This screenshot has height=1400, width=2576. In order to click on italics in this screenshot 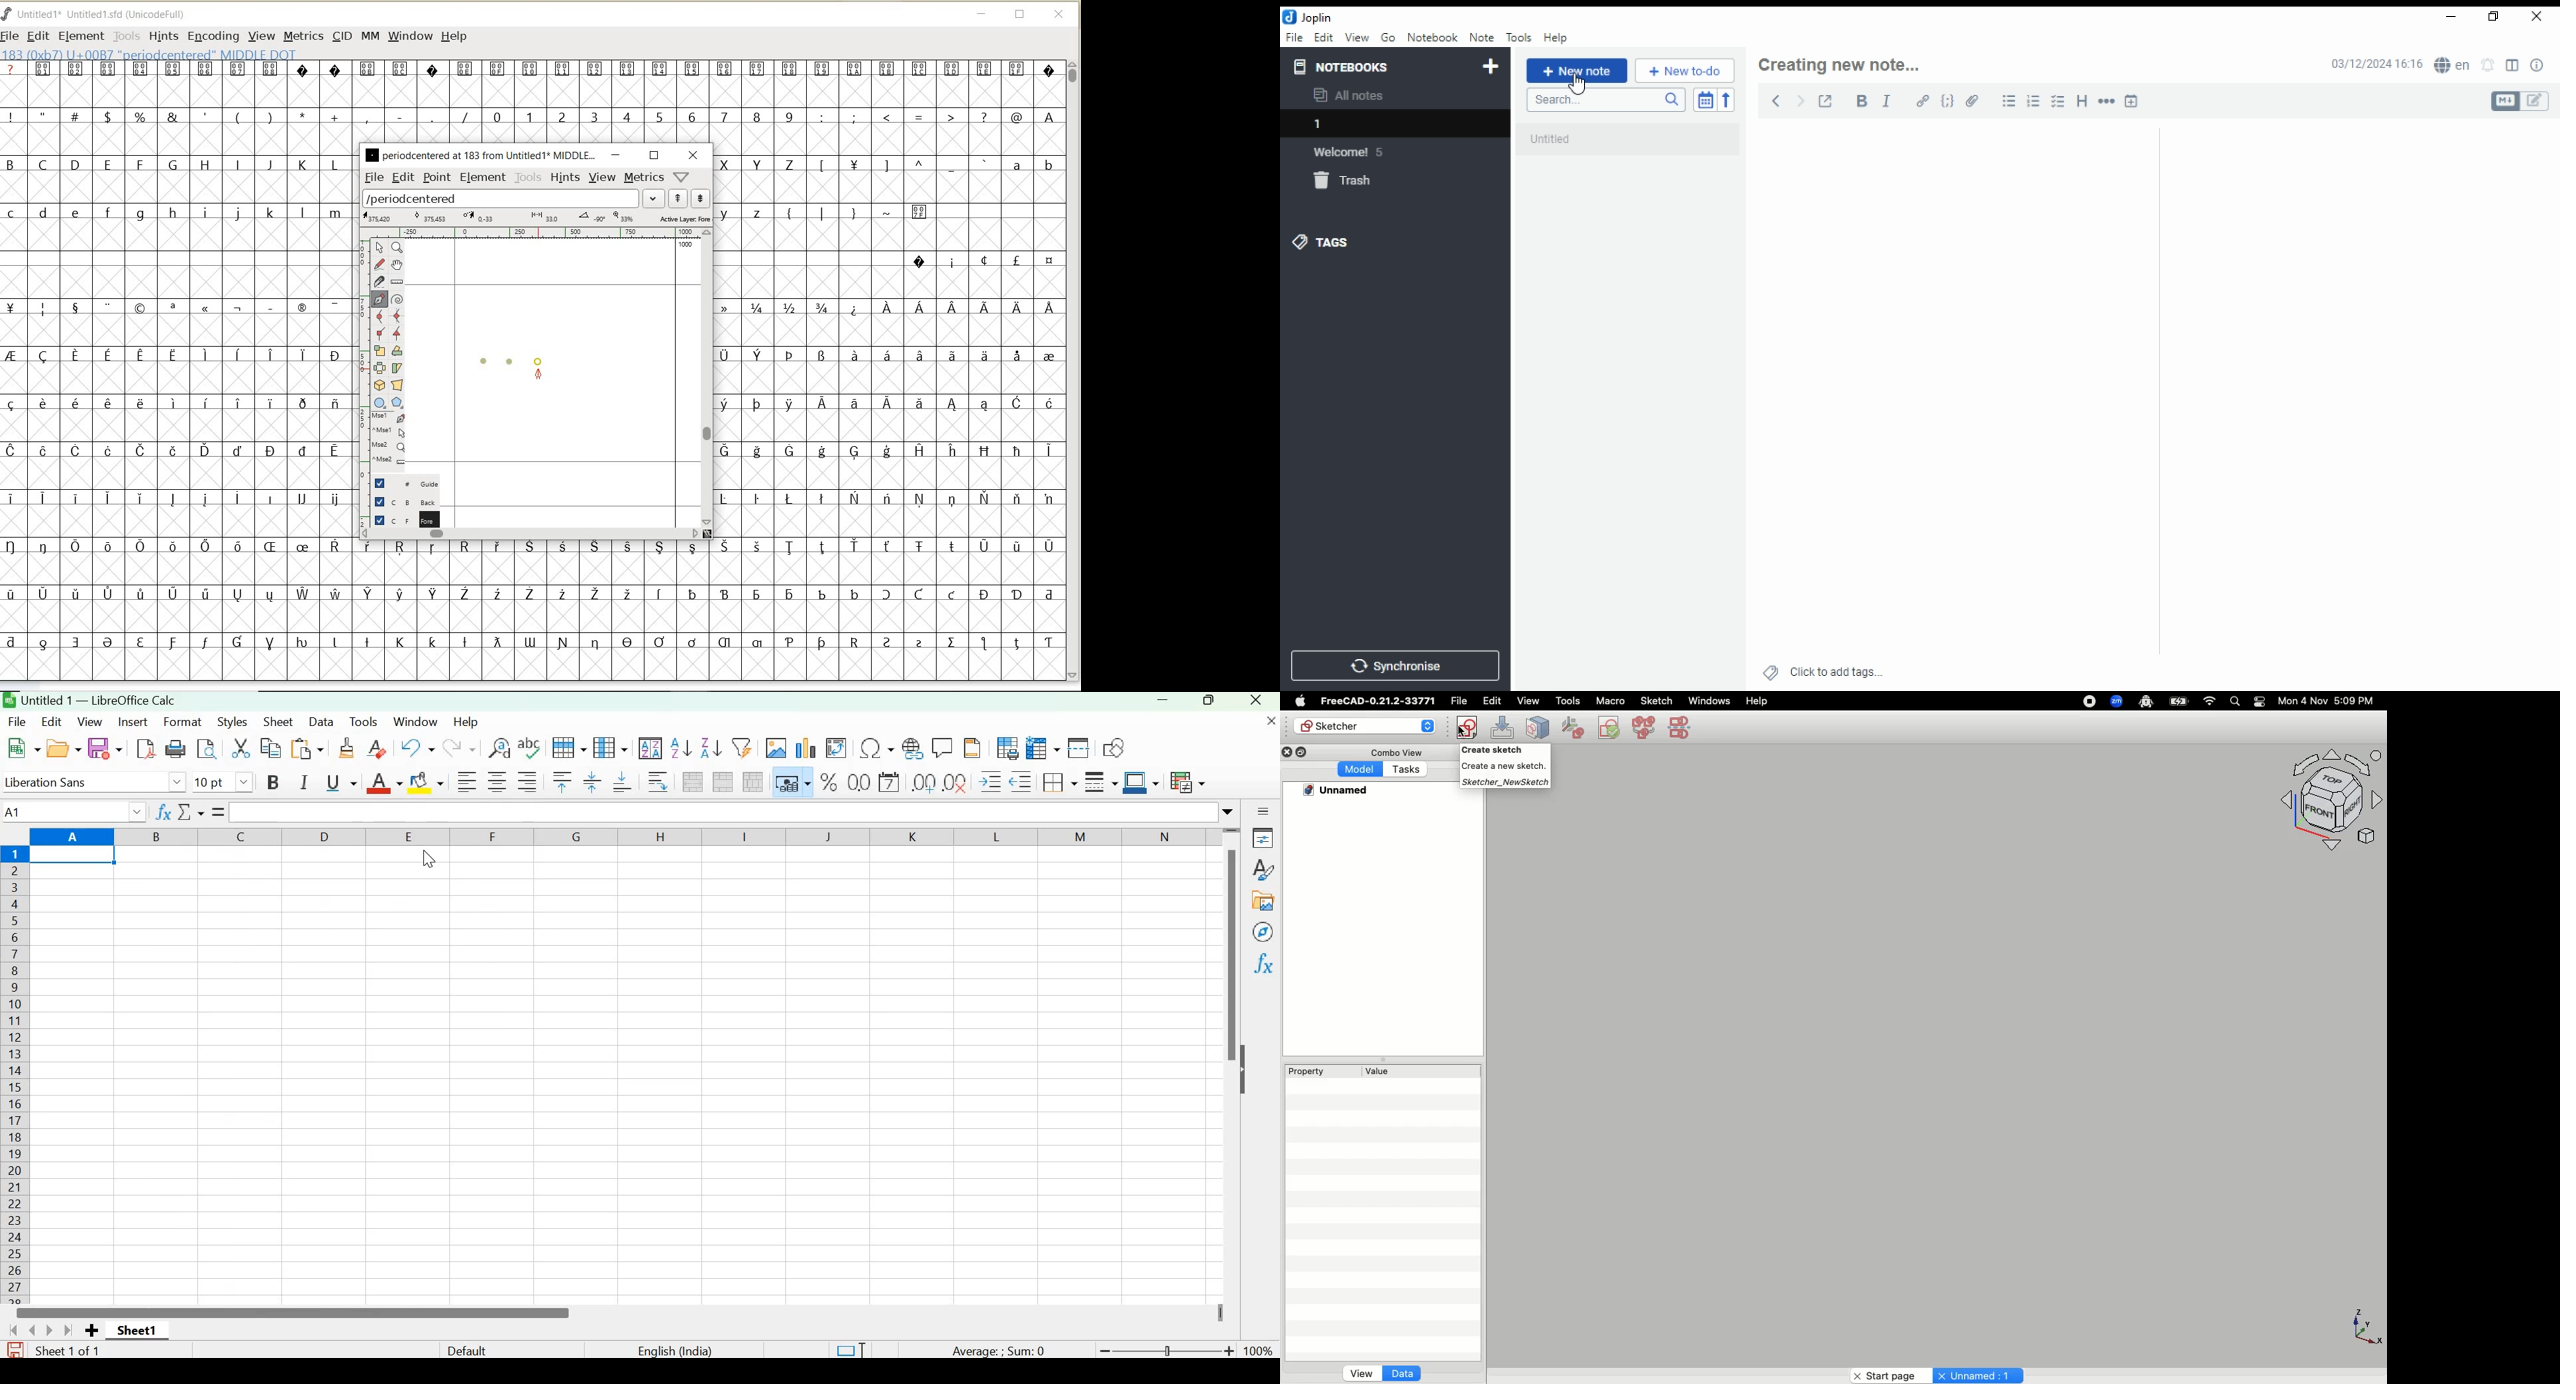, I will do `click(1886, 100)`.